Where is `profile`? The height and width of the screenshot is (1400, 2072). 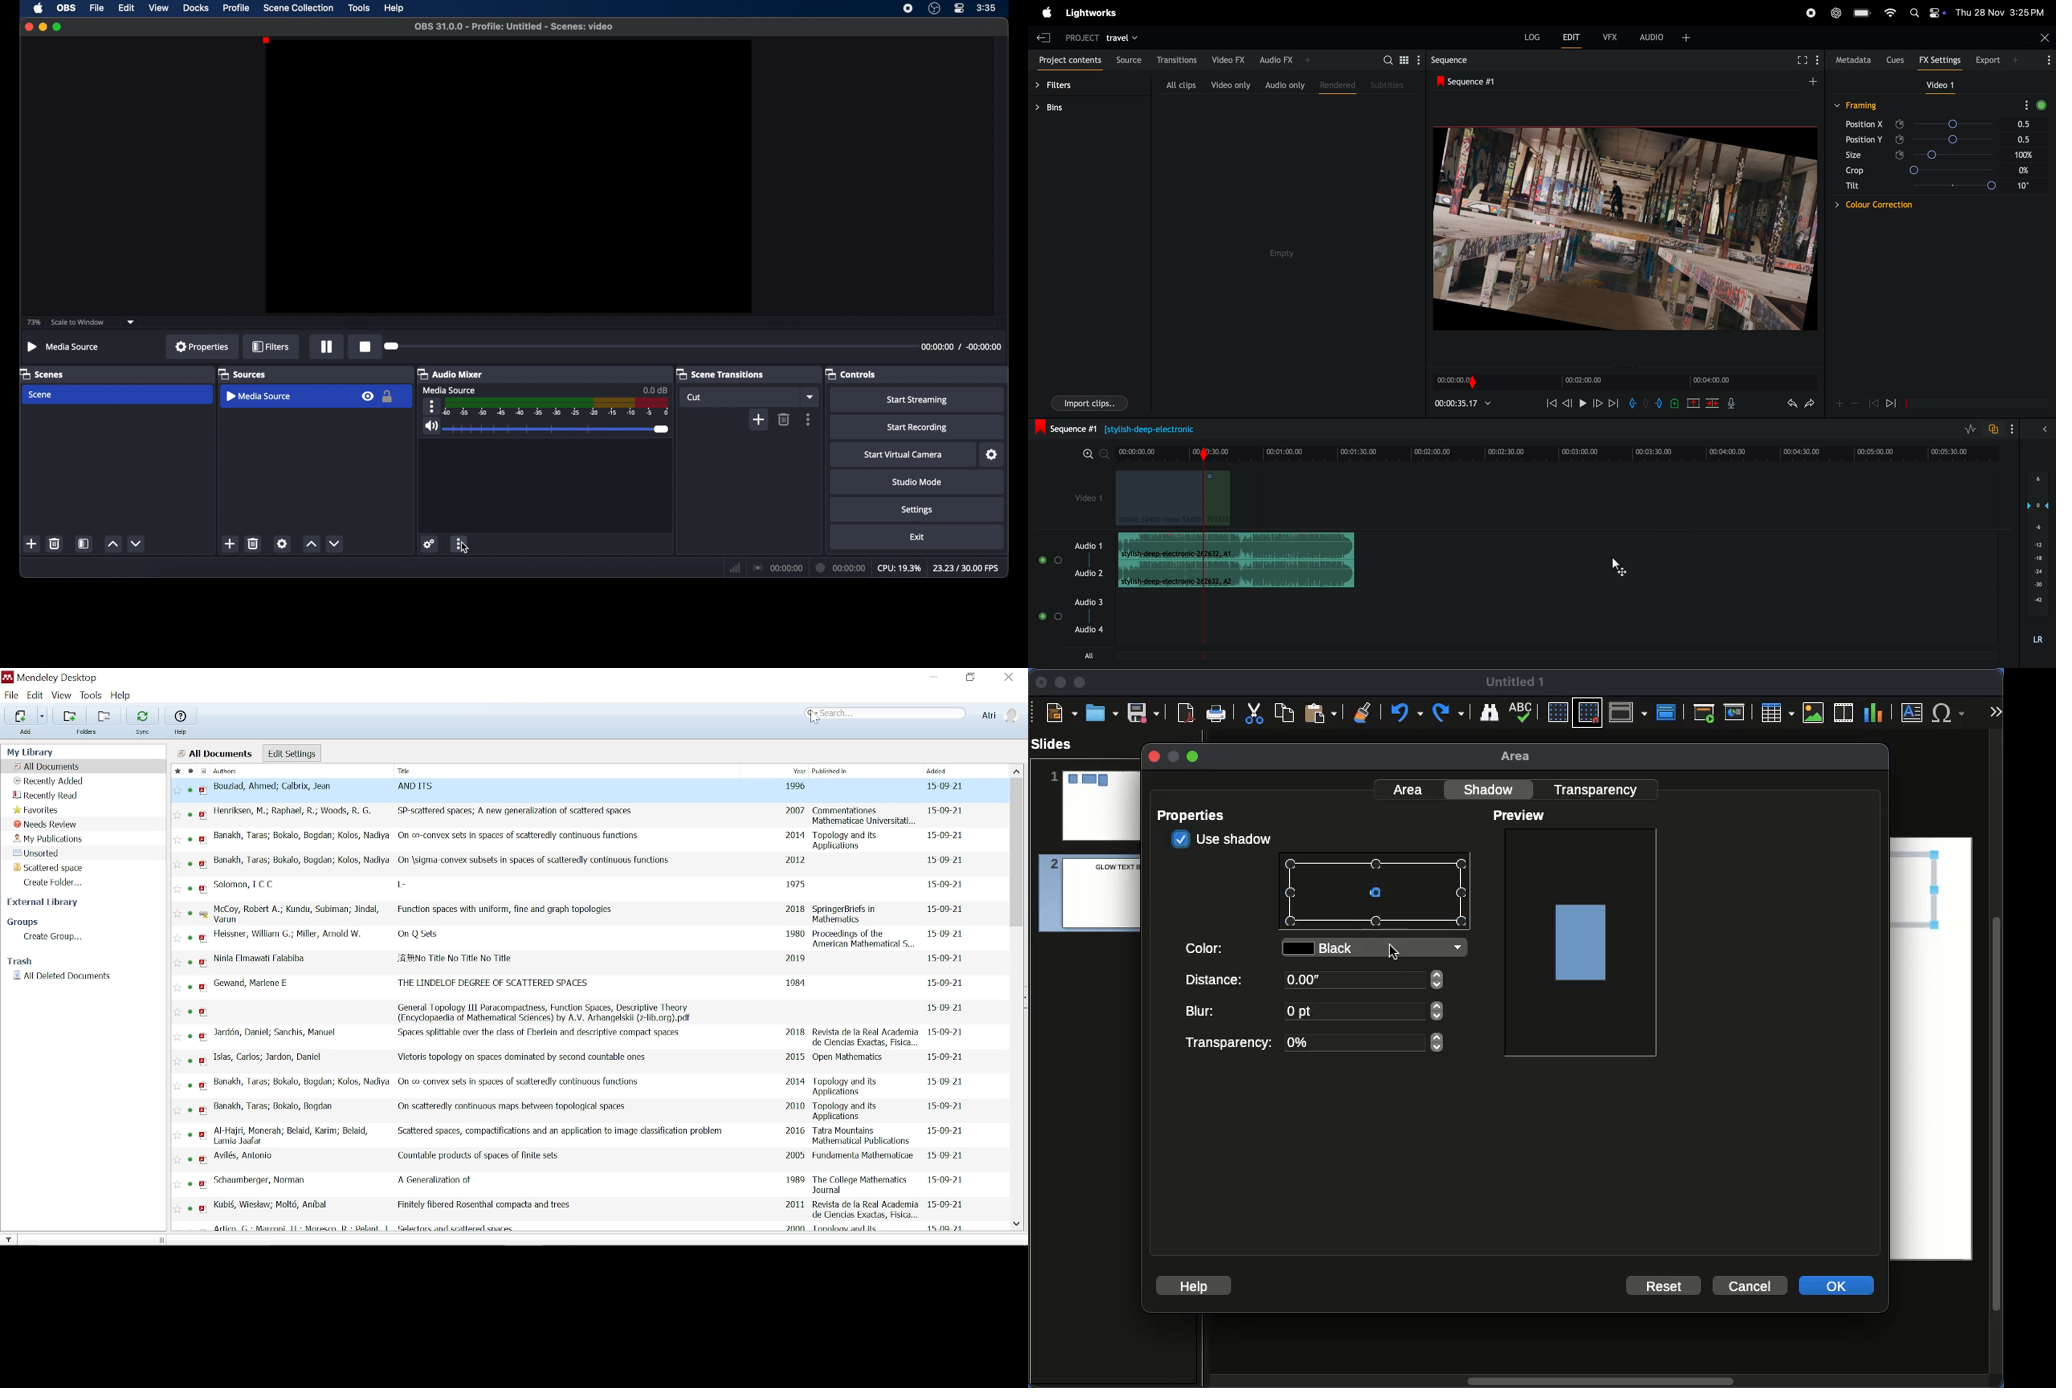
profile is located at coordinates (237, 8).